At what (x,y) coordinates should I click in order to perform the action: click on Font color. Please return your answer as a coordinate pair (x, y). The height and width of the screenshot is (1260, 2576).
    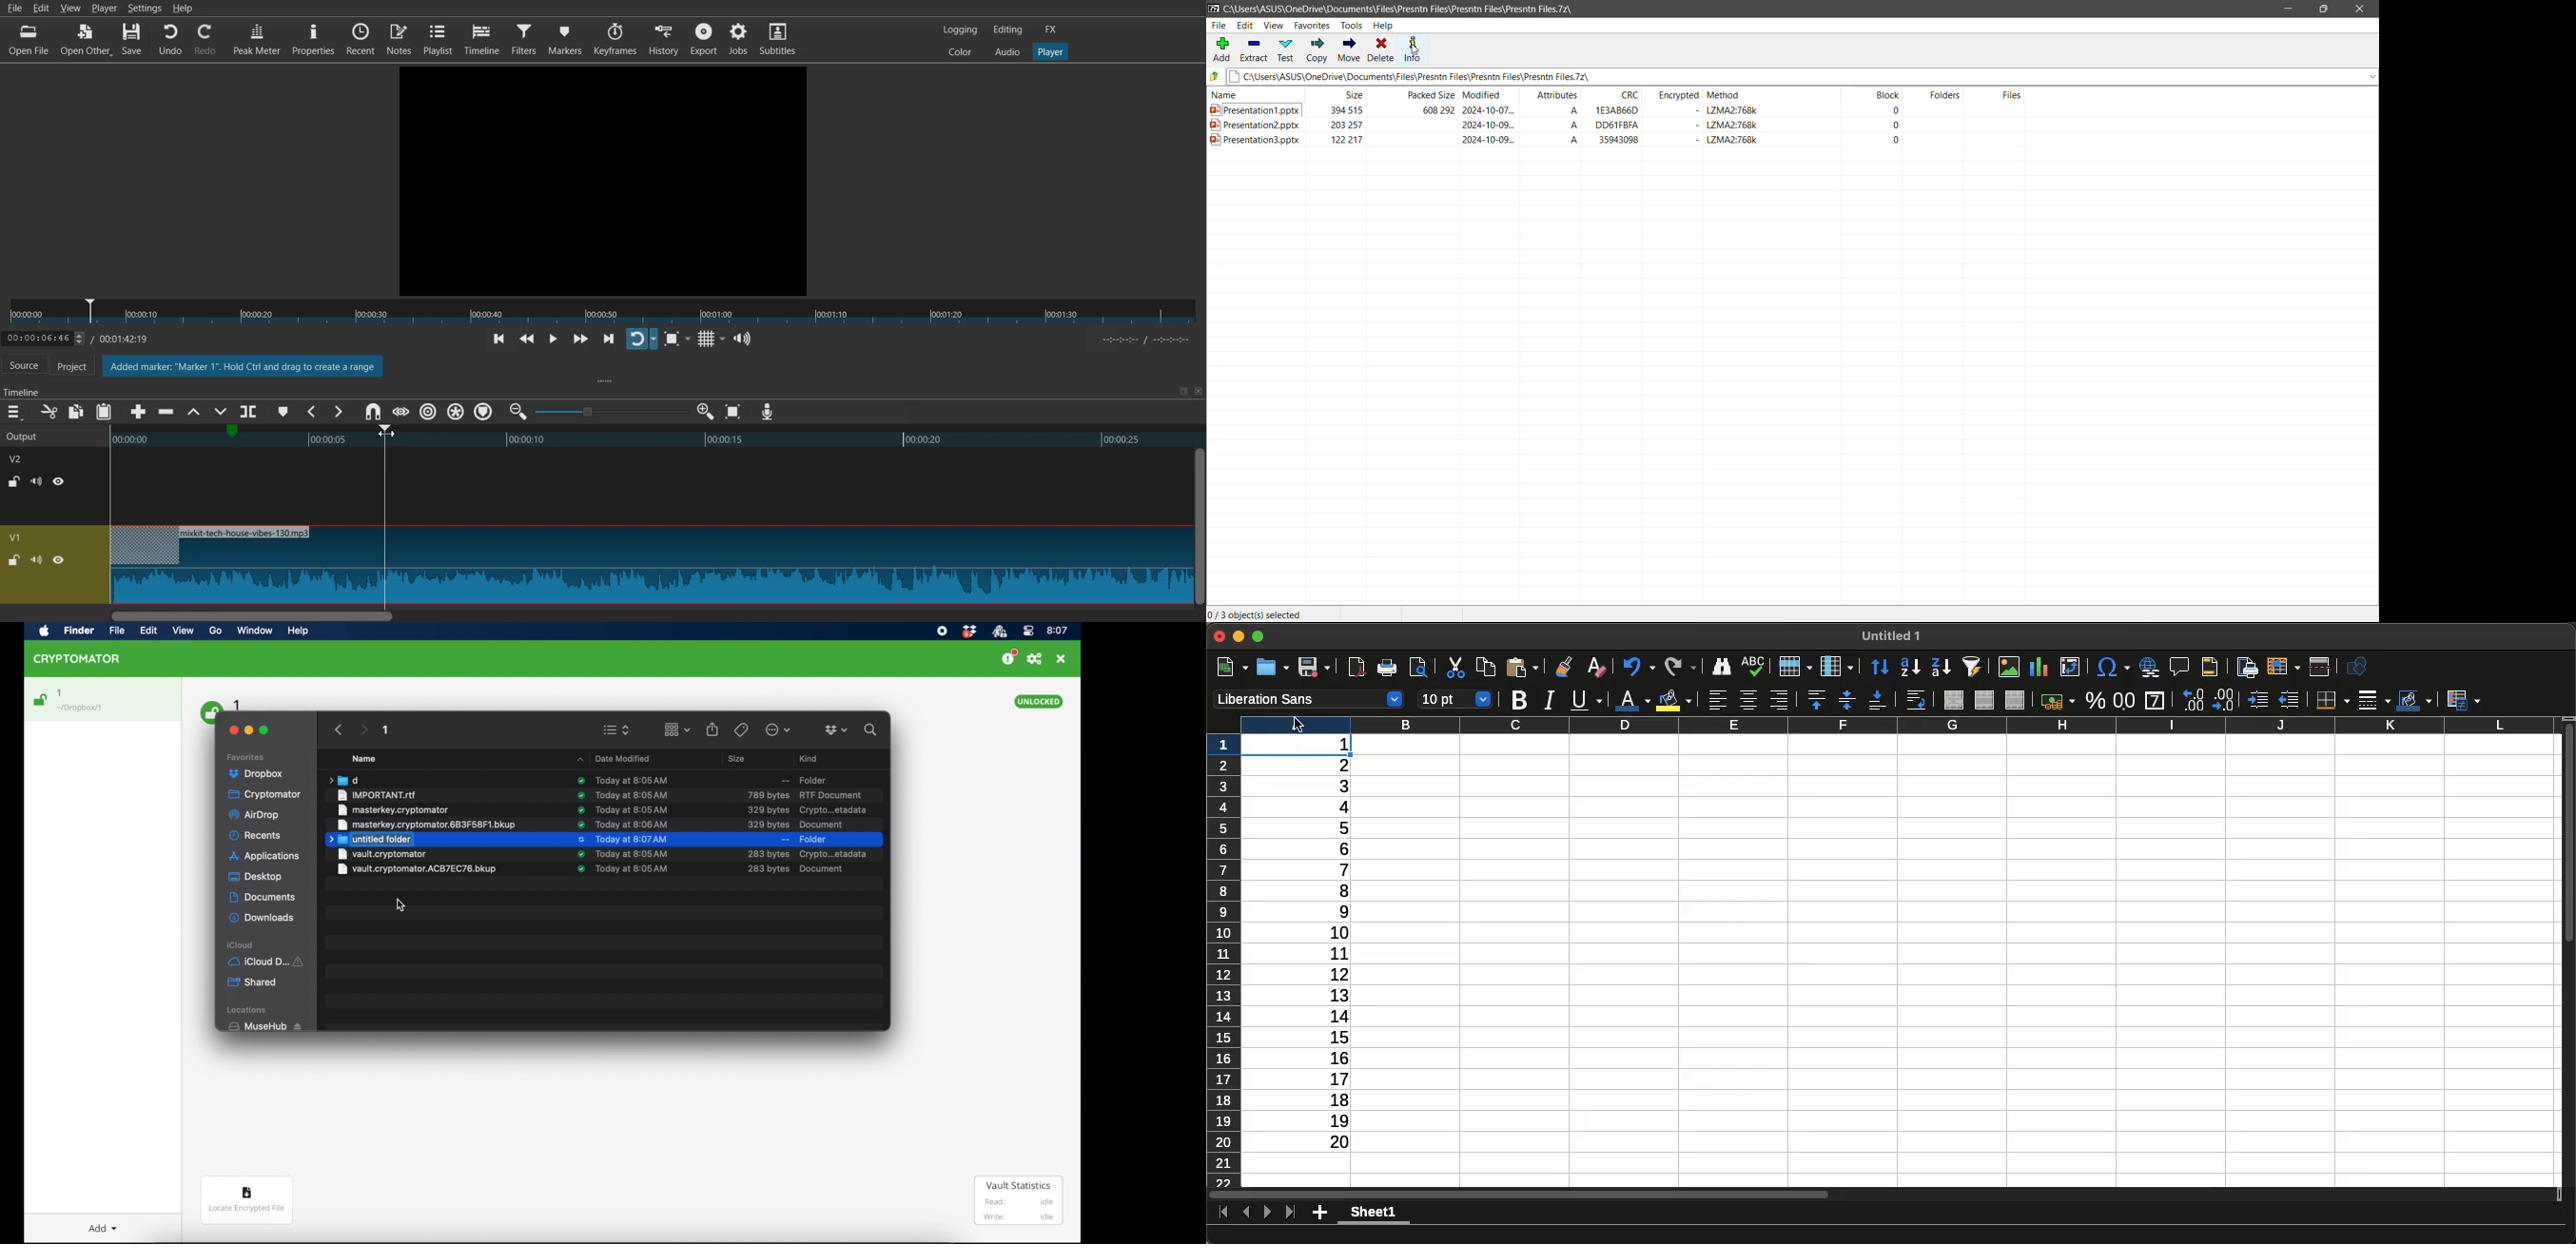
    Looking at the image, I should click on (1631, 699).